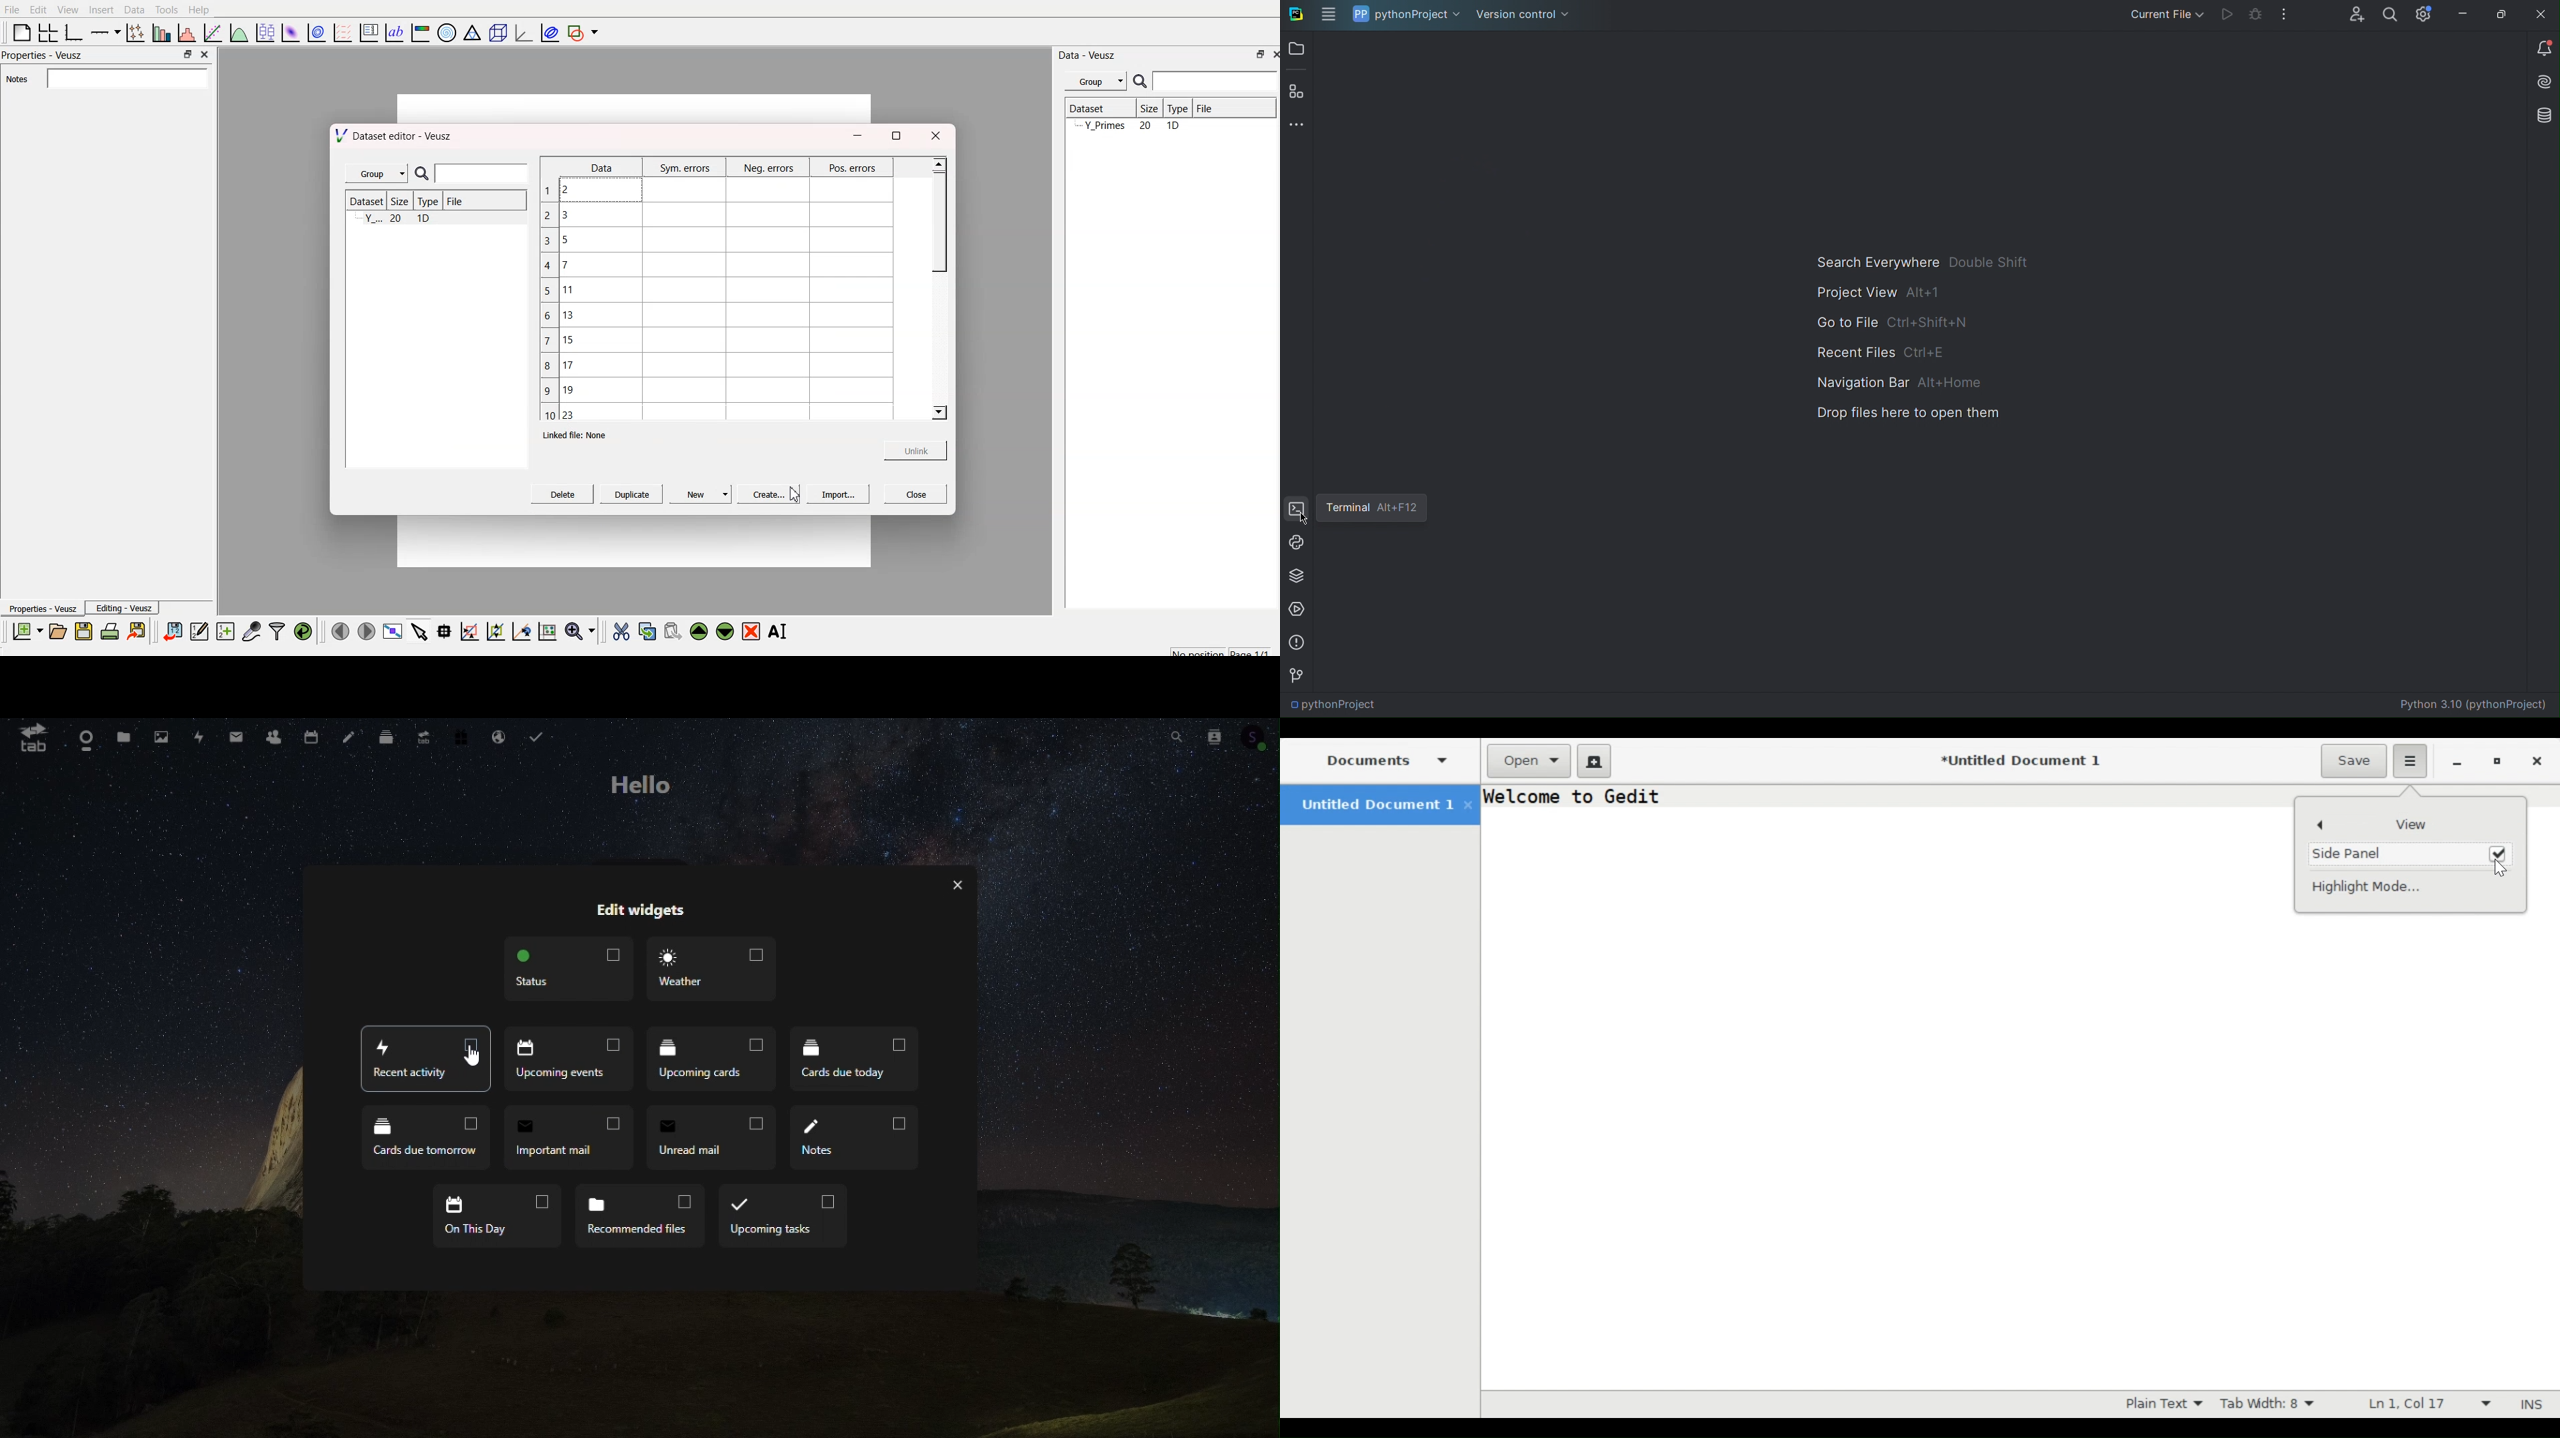  What do you see at coordinates (310, 735) in the screenshot?
I see `Calendar` at bounding box center [310, 735].